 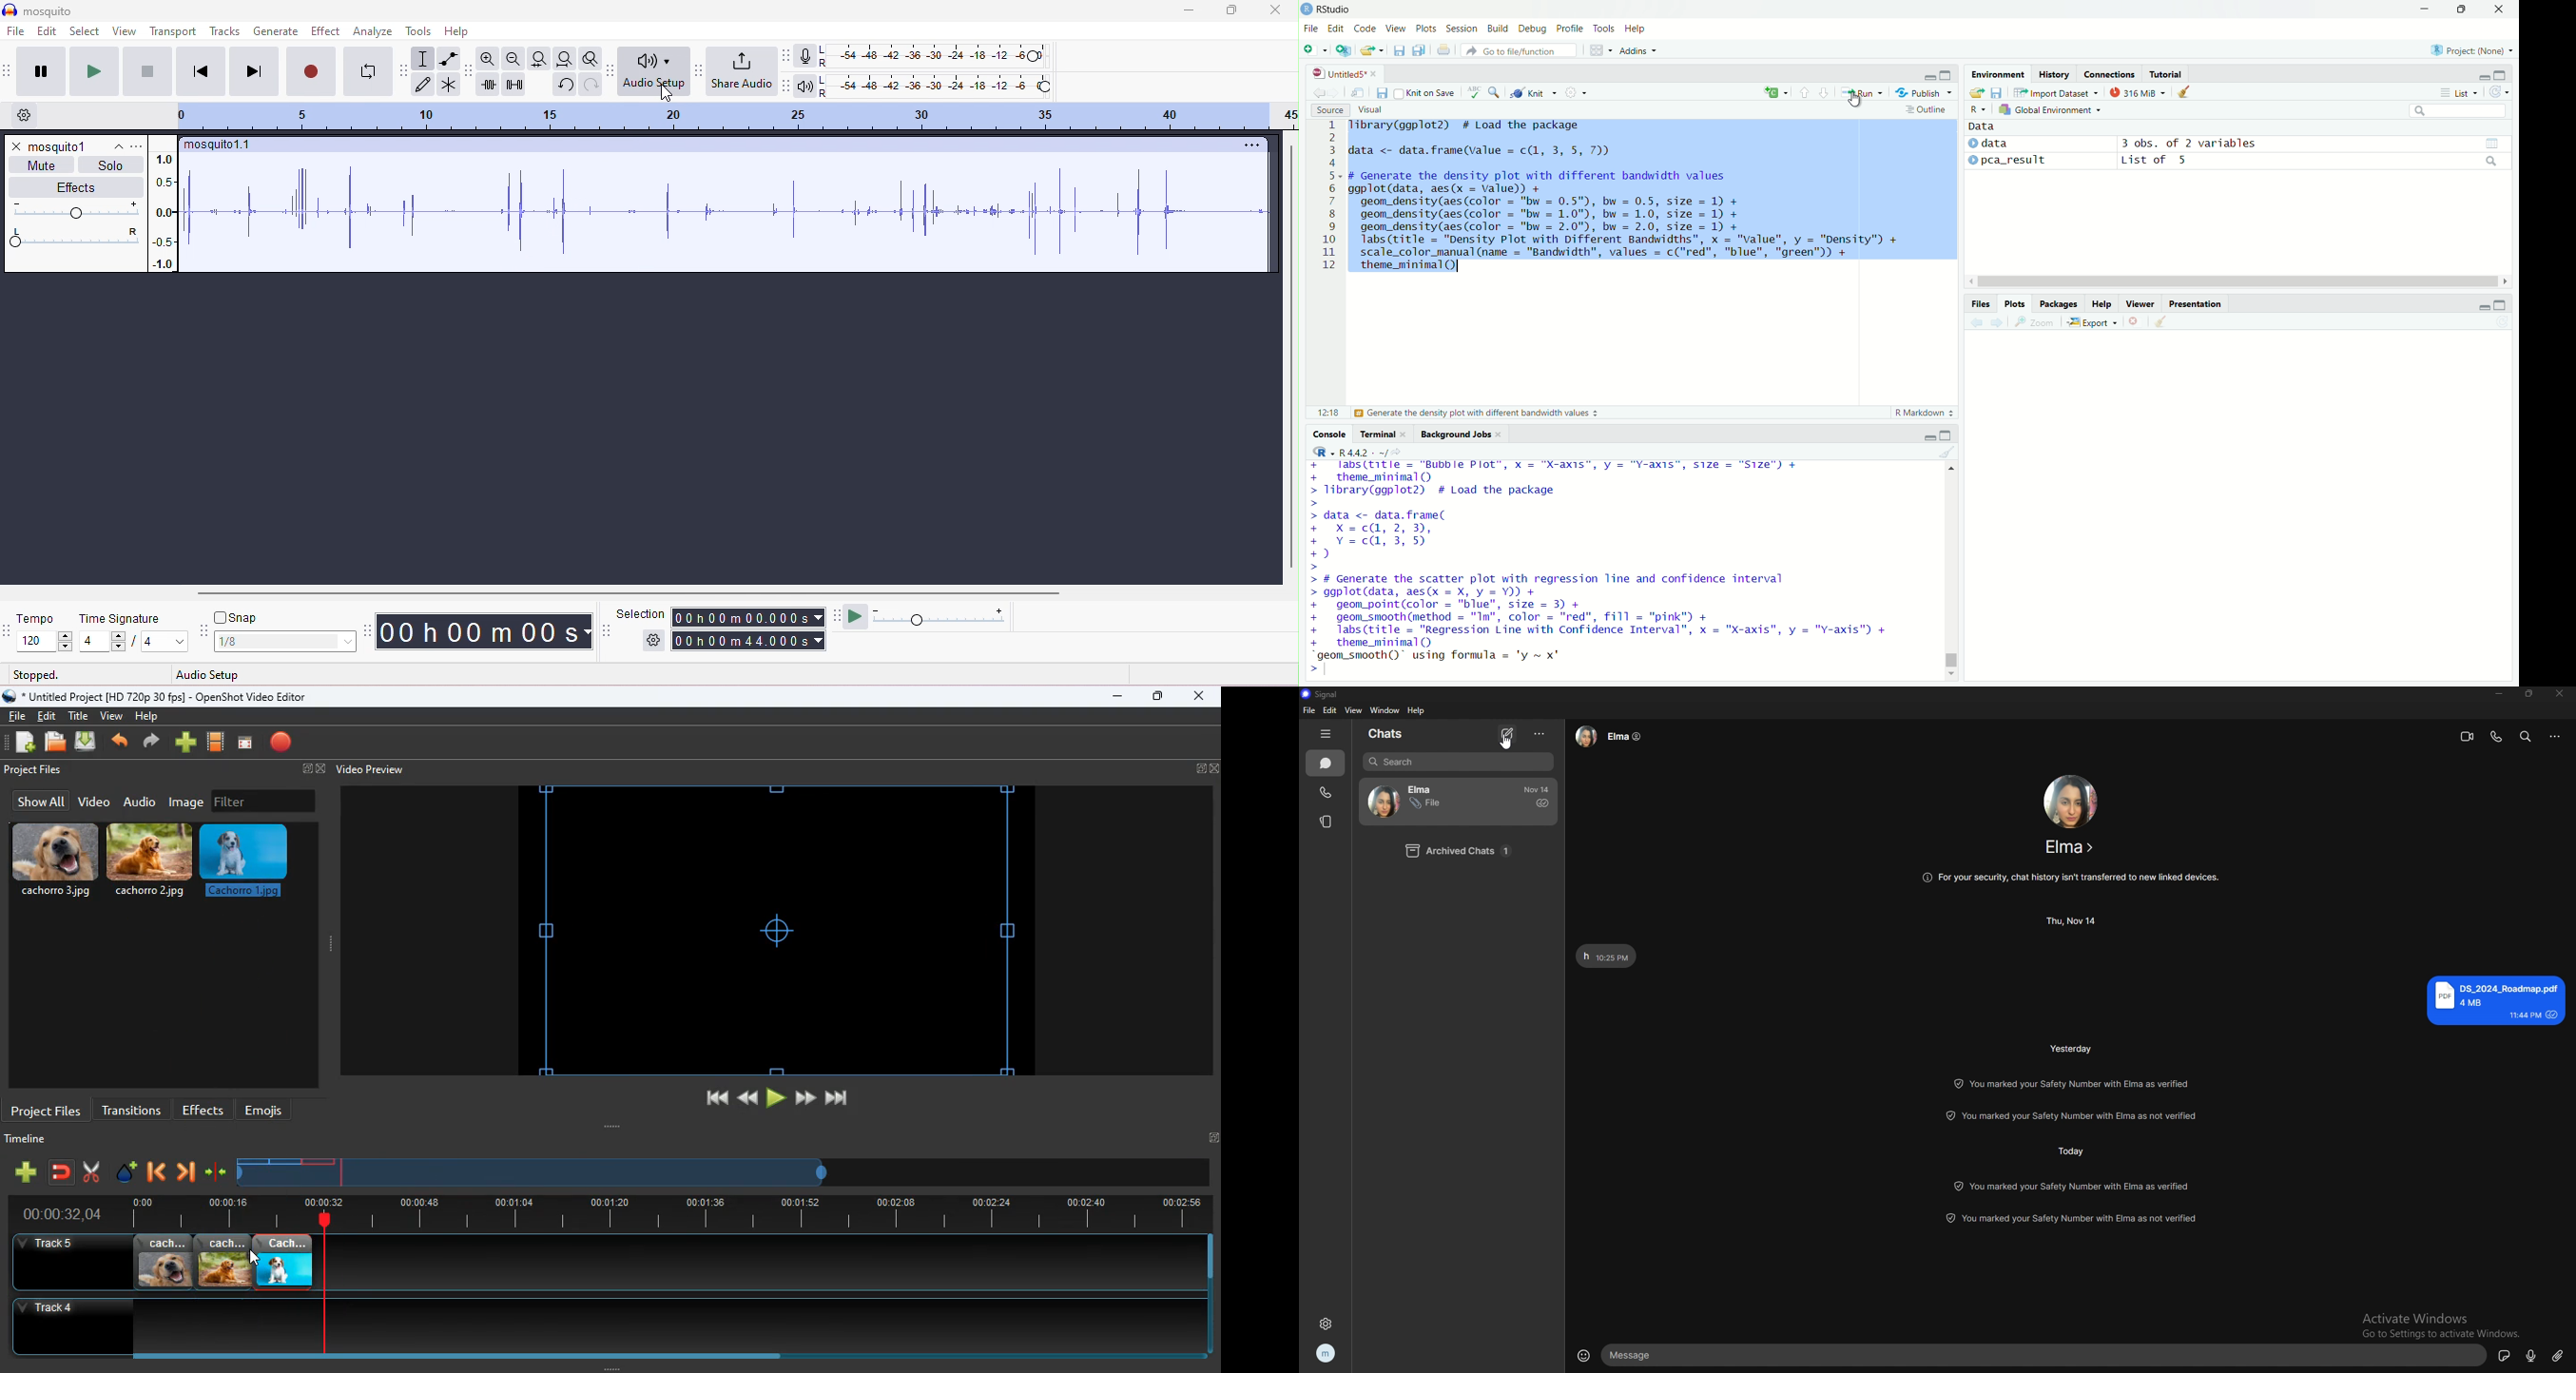 I want to click on end, so click(x=839, y=1101).